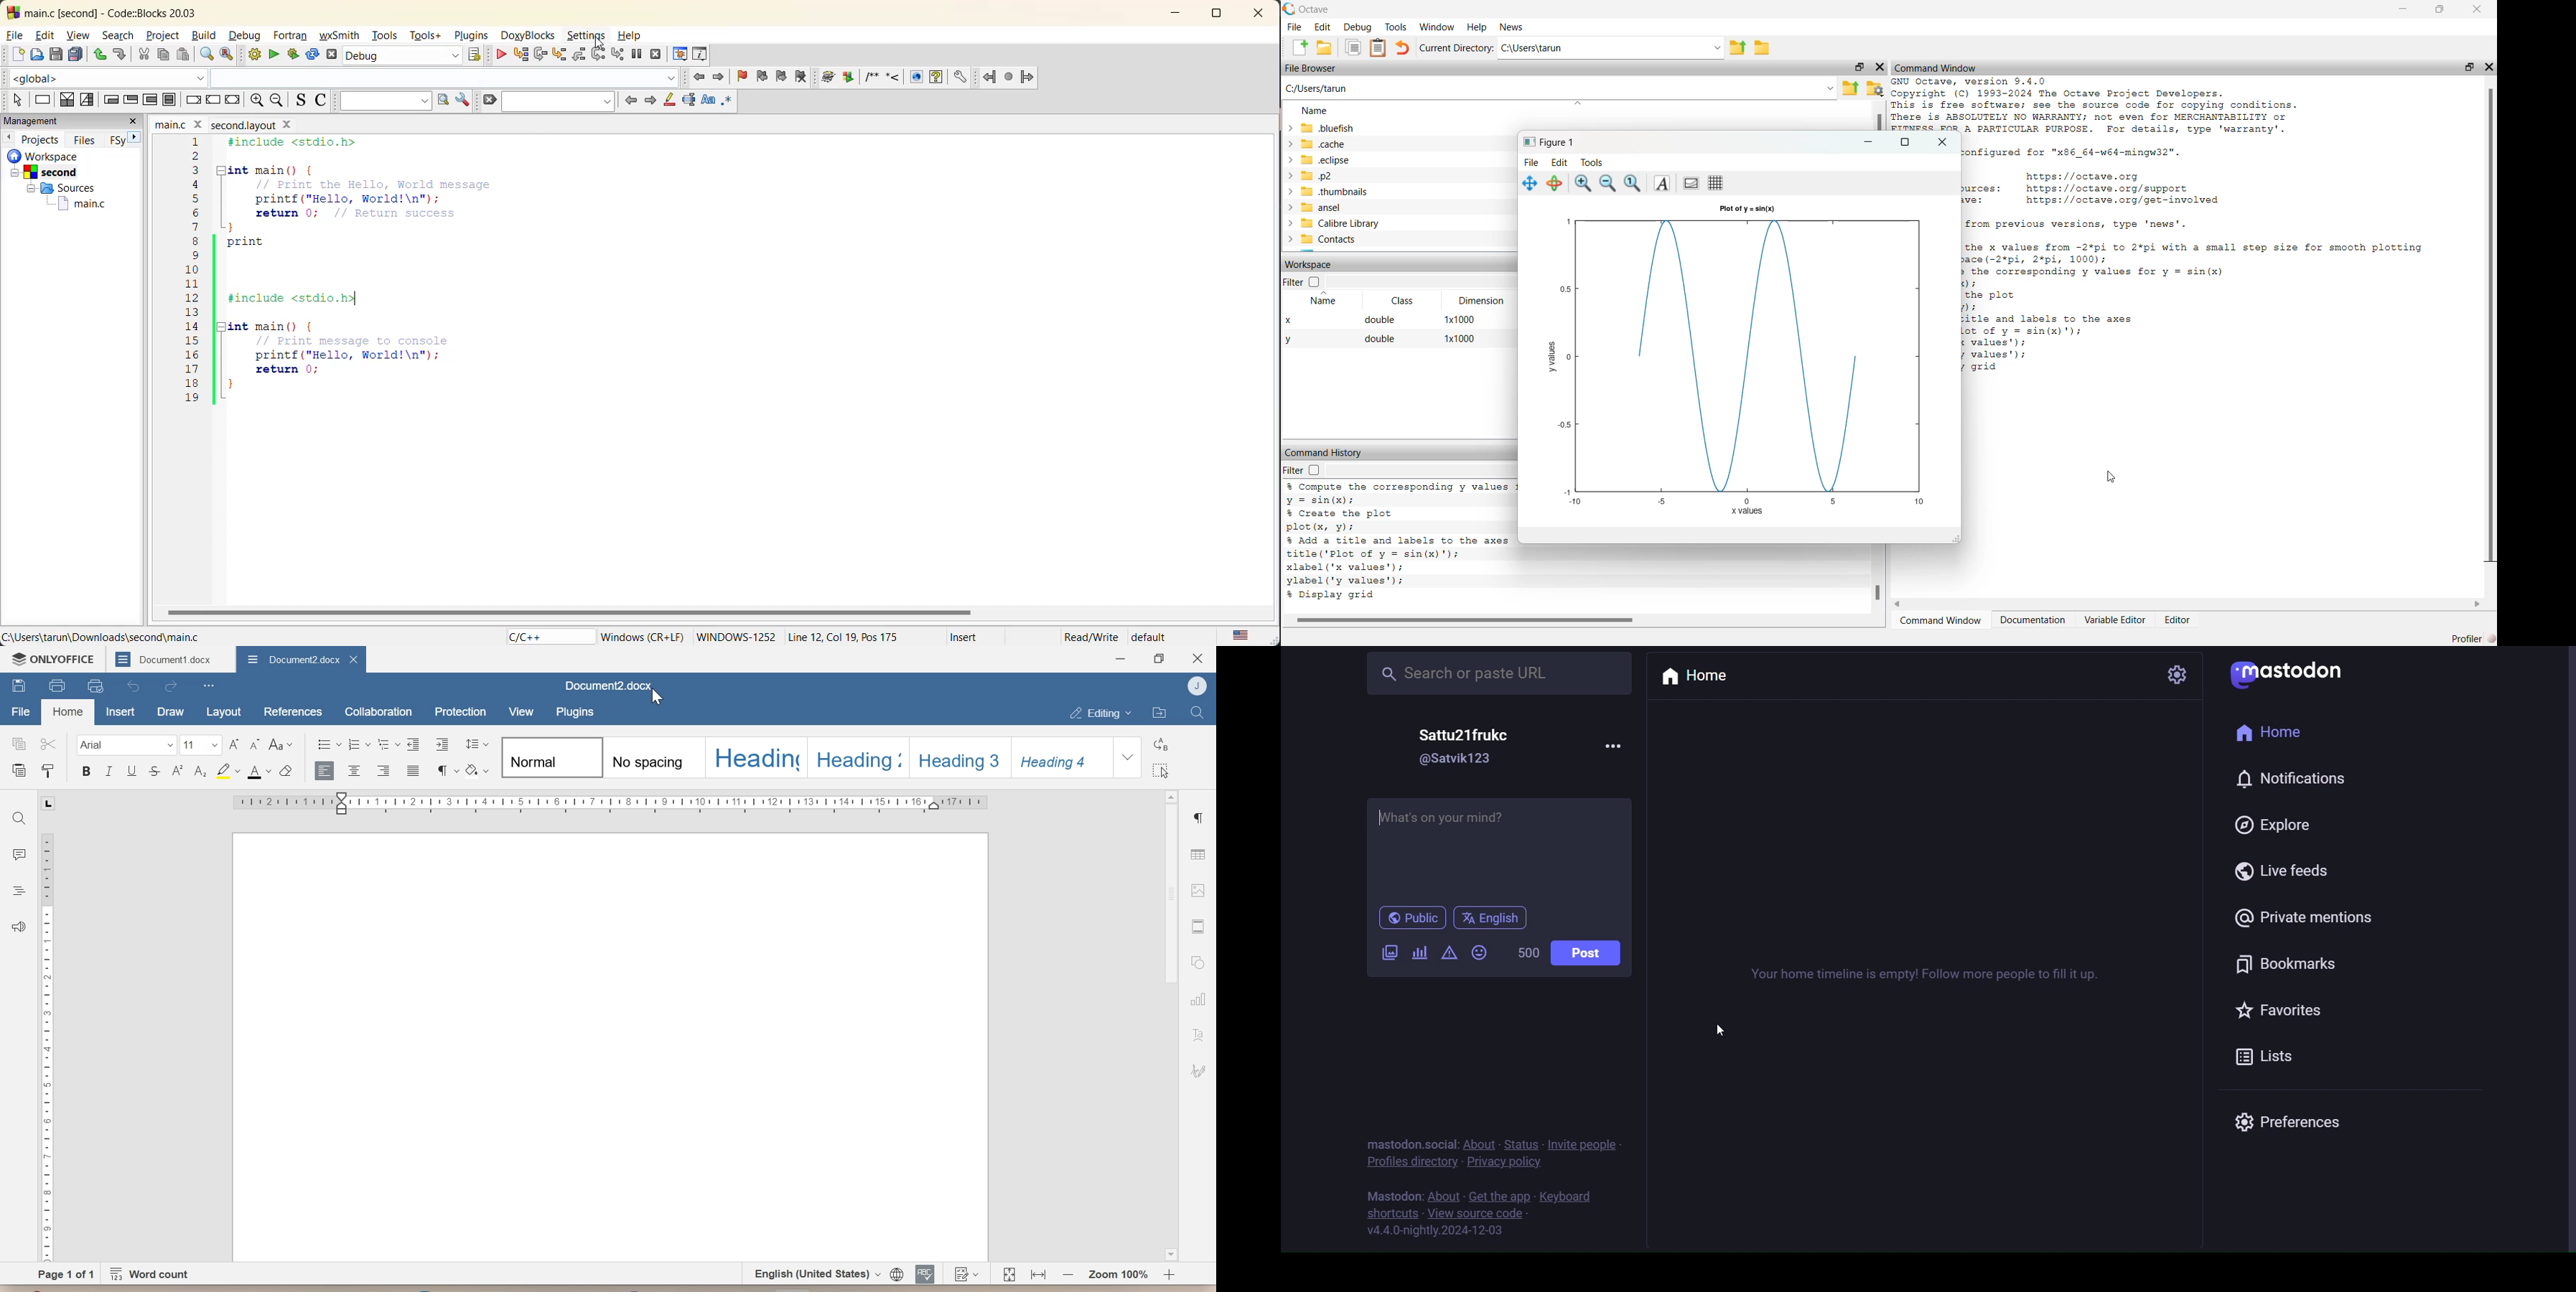  Describe the element at coordinates (36, 55) in the screenshot. I see `open` at that location.